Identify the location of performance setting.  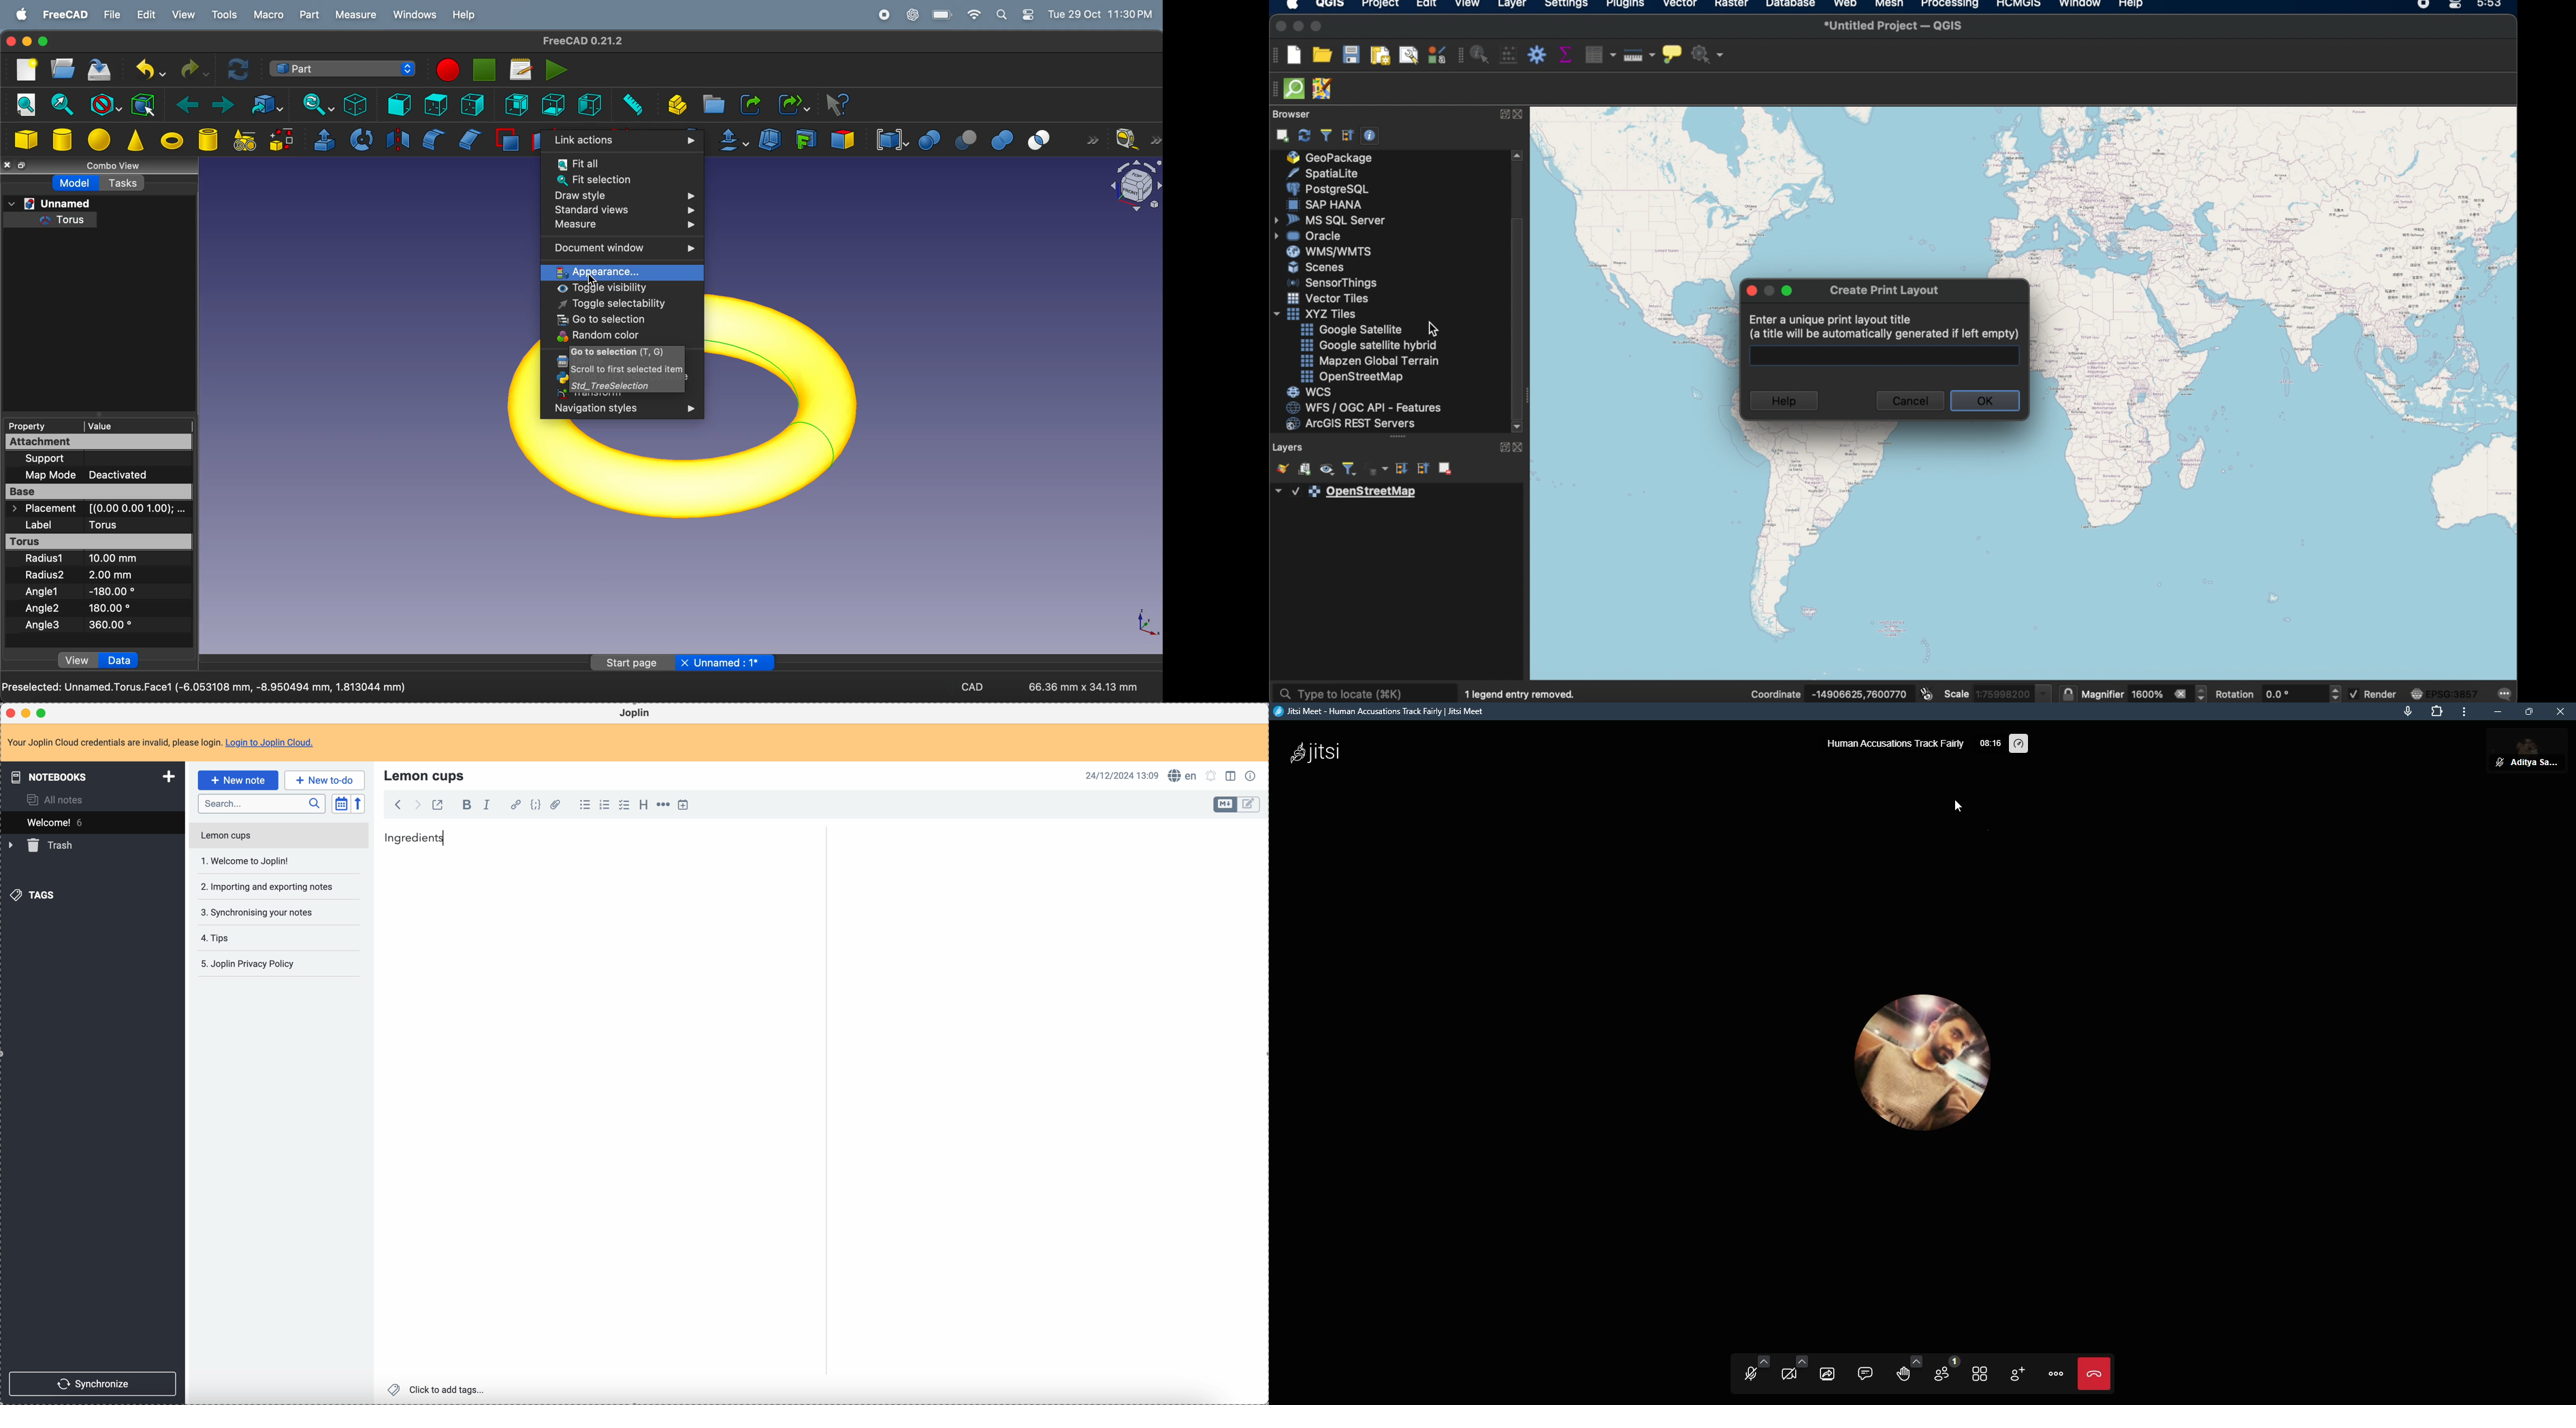
(2018, 744).